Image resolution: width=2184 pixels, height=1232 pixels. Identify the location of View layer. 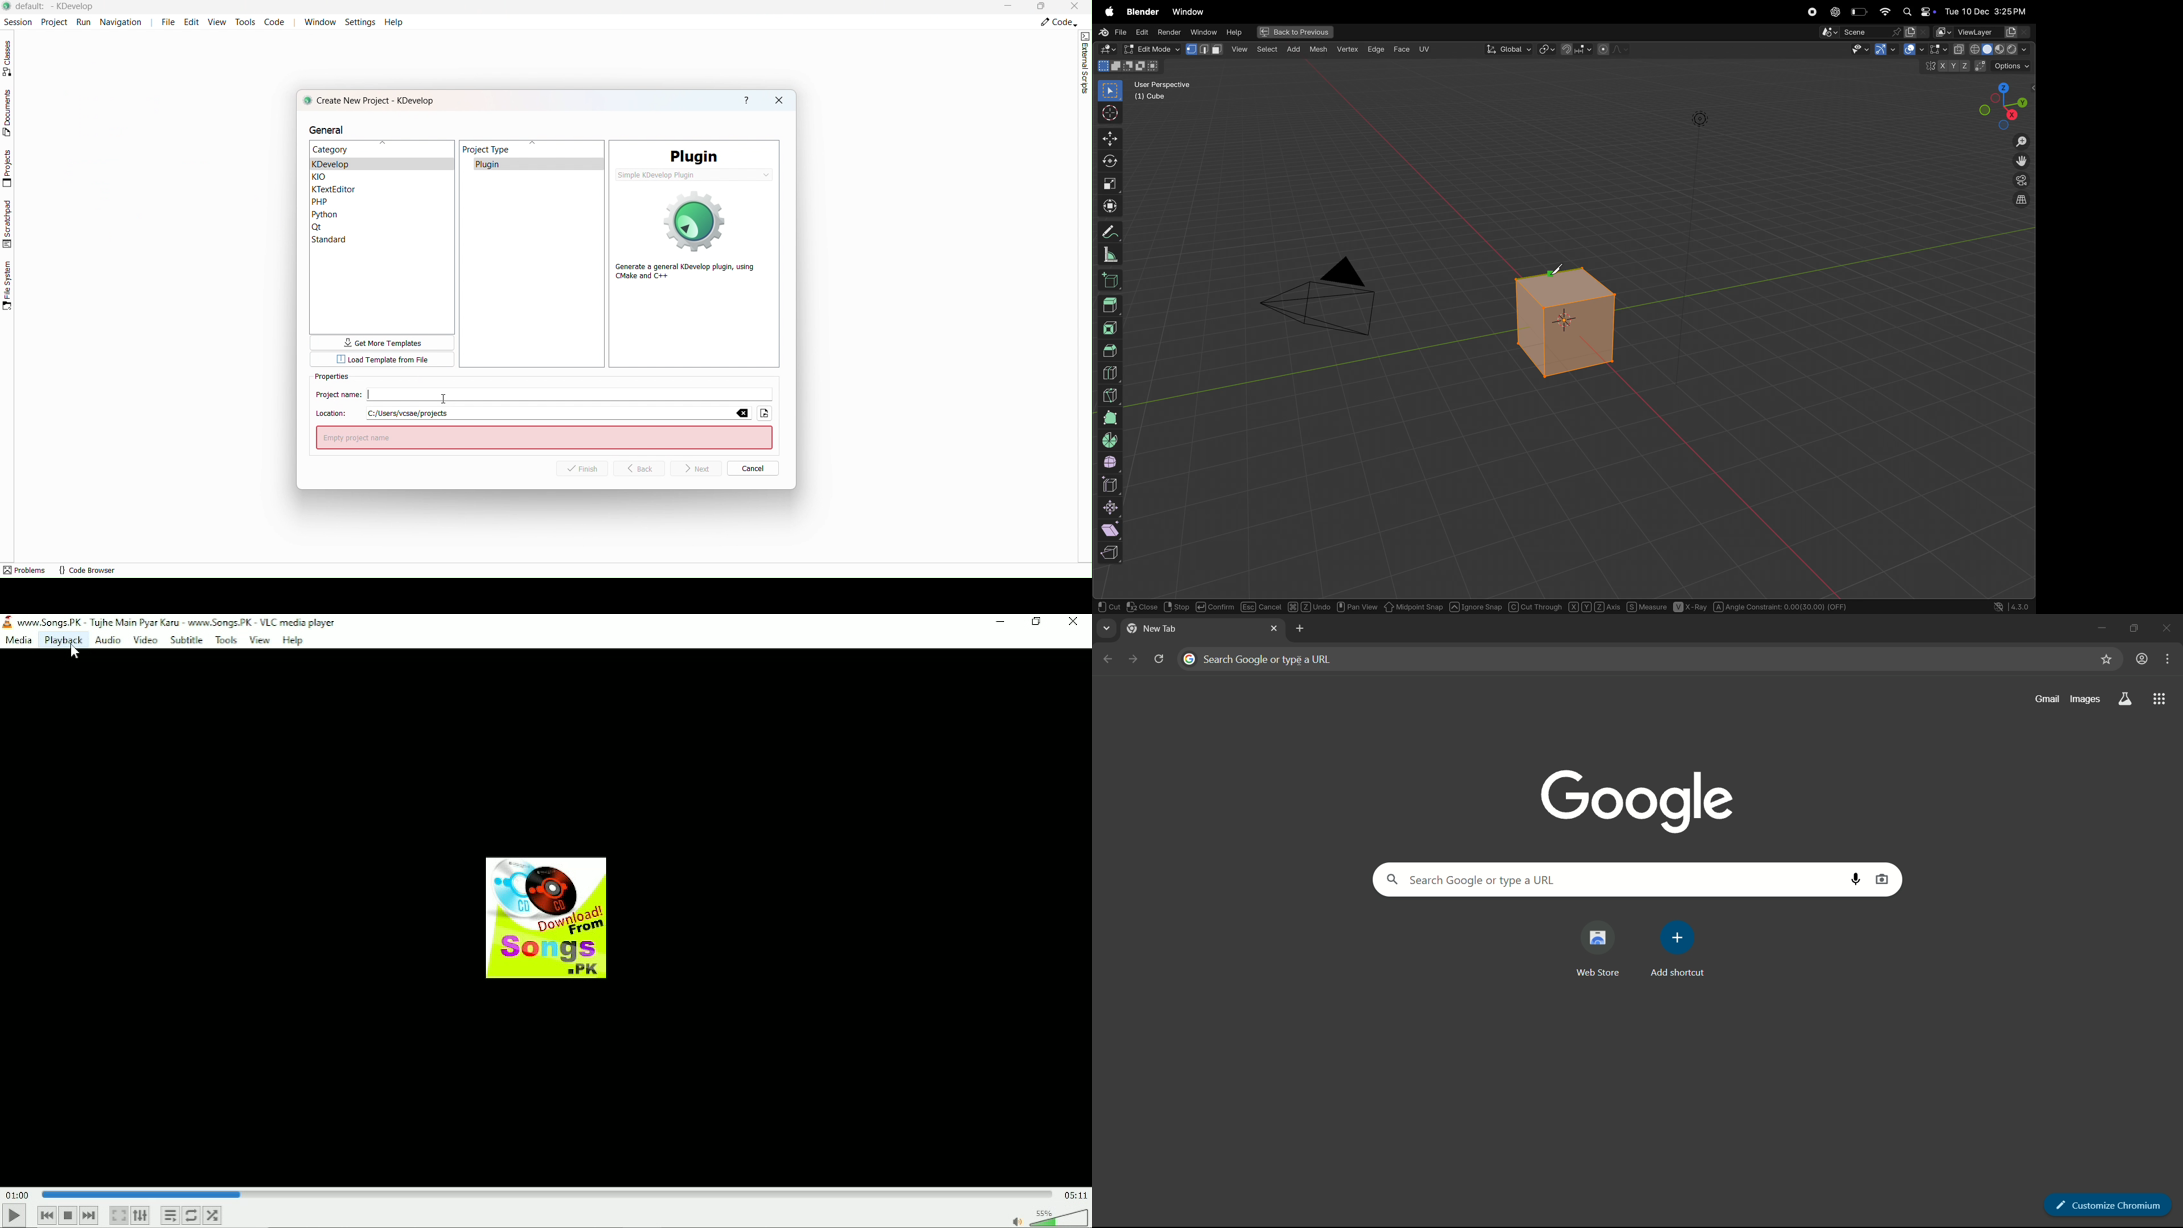
(1982, 31).